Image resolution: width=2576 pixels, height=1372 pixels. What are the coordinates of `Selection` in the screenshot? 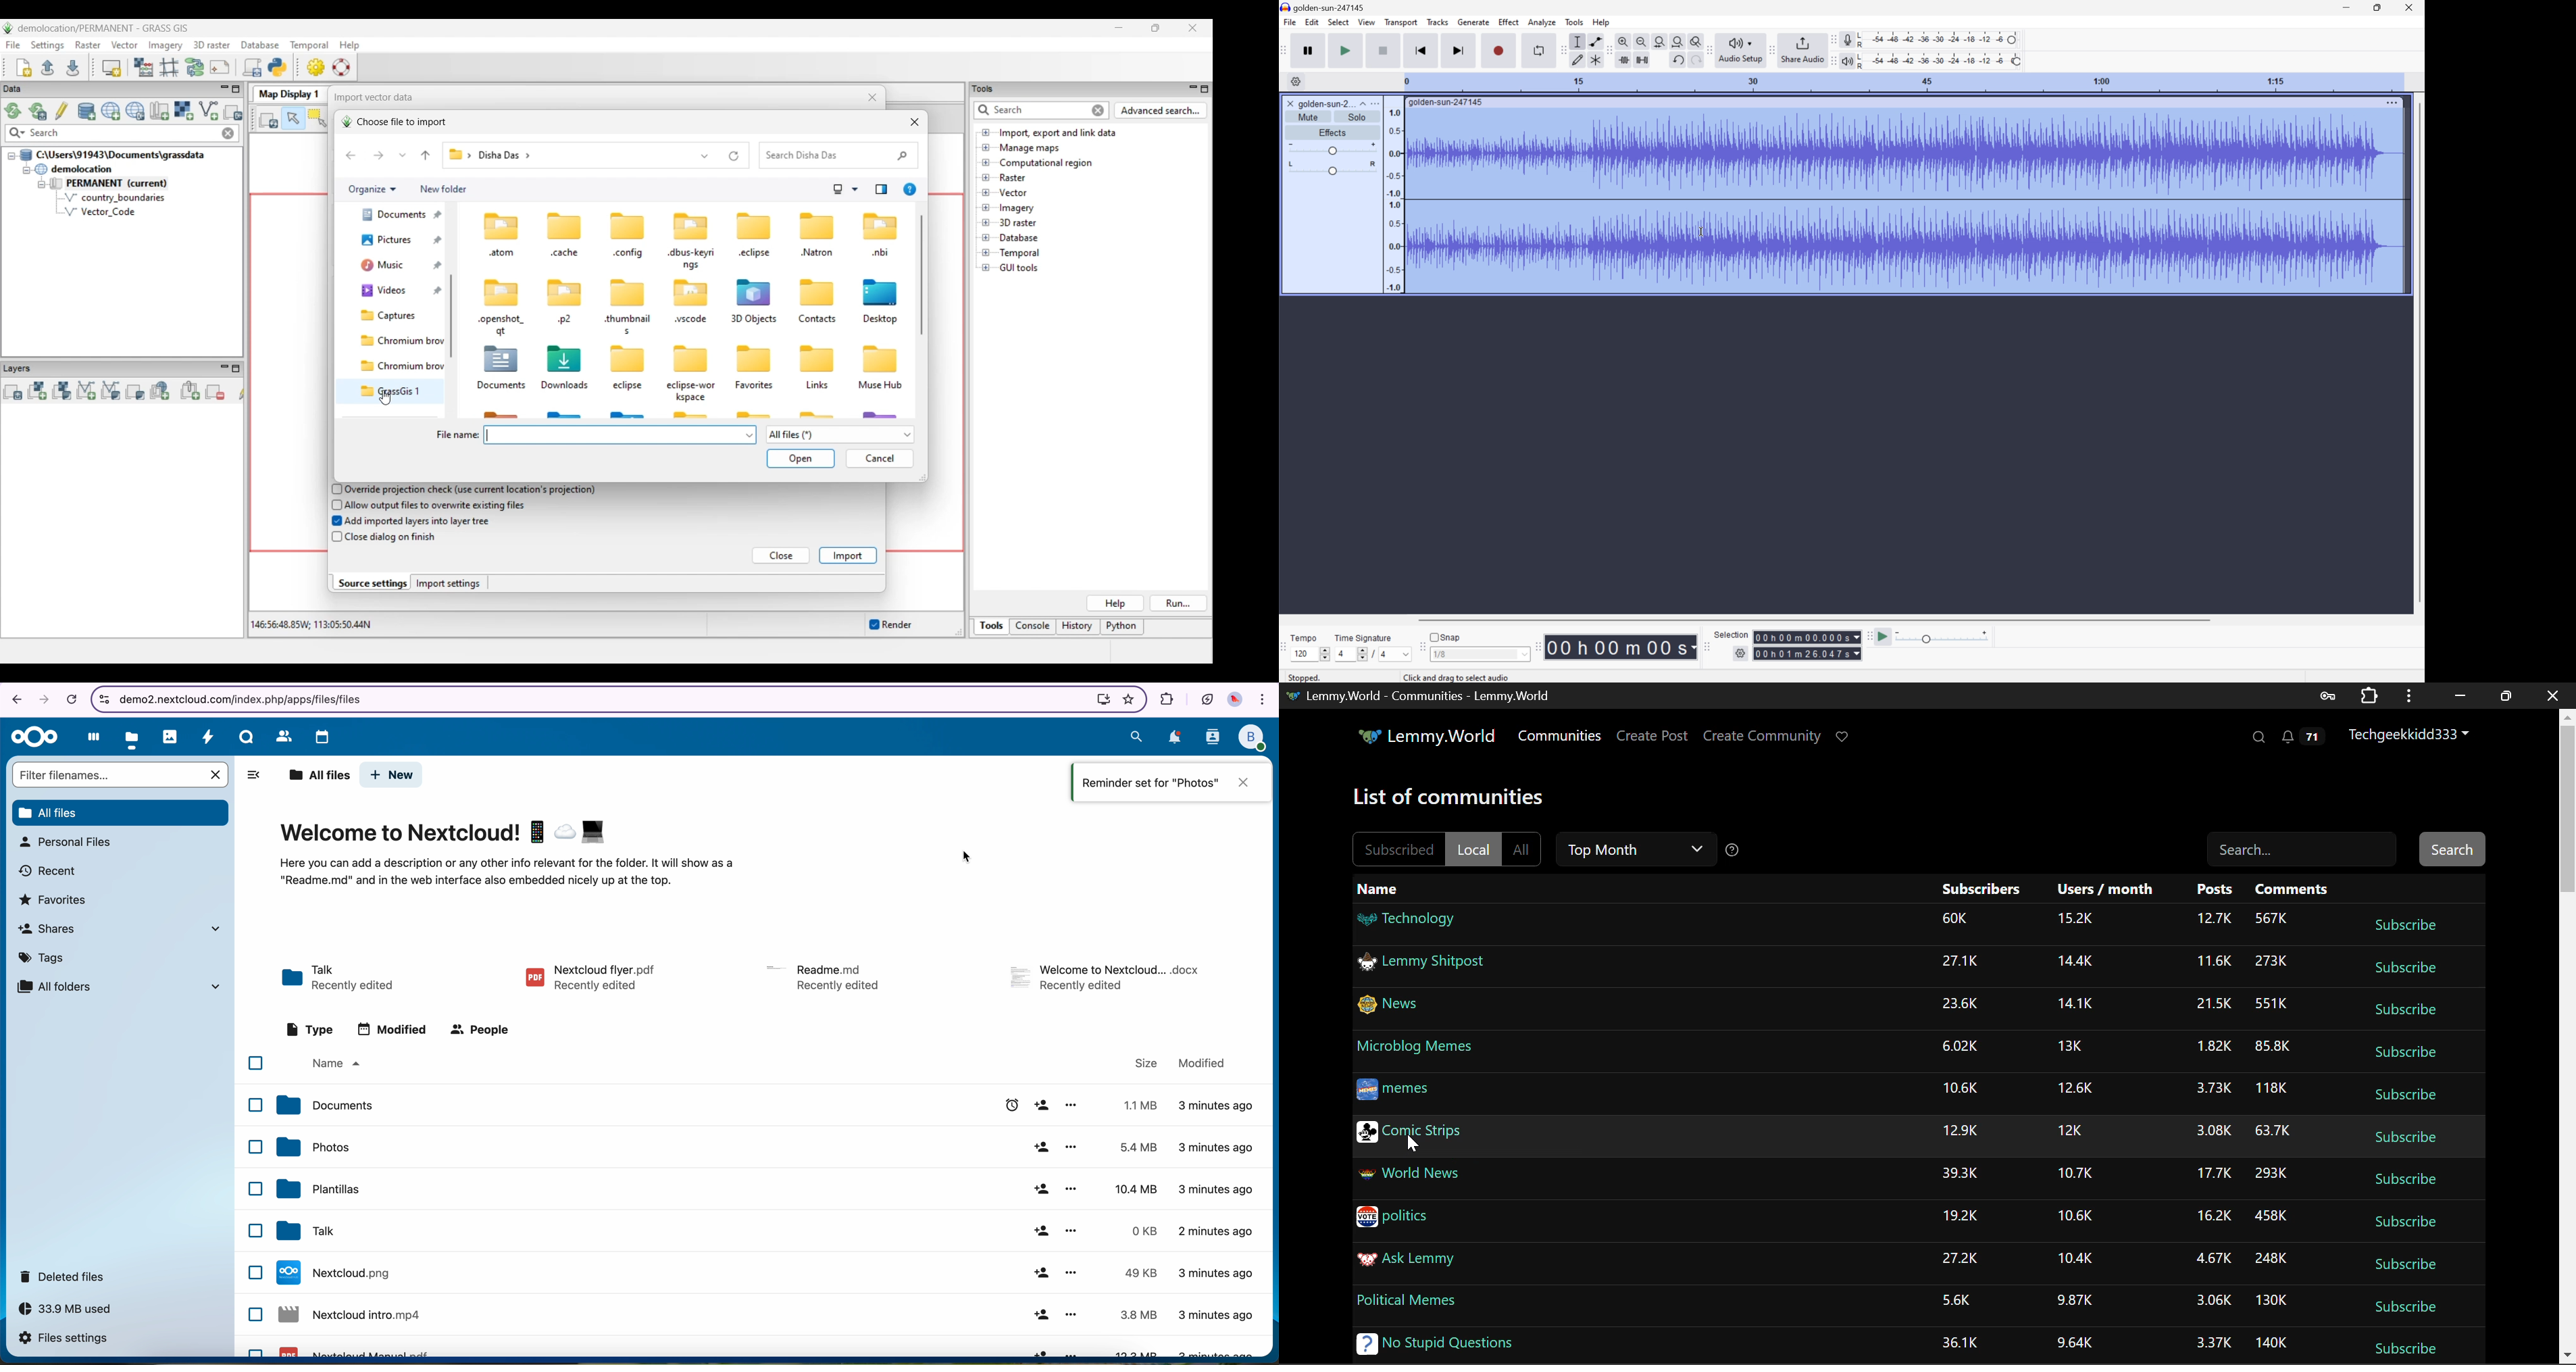 It's located at (1733, 634).